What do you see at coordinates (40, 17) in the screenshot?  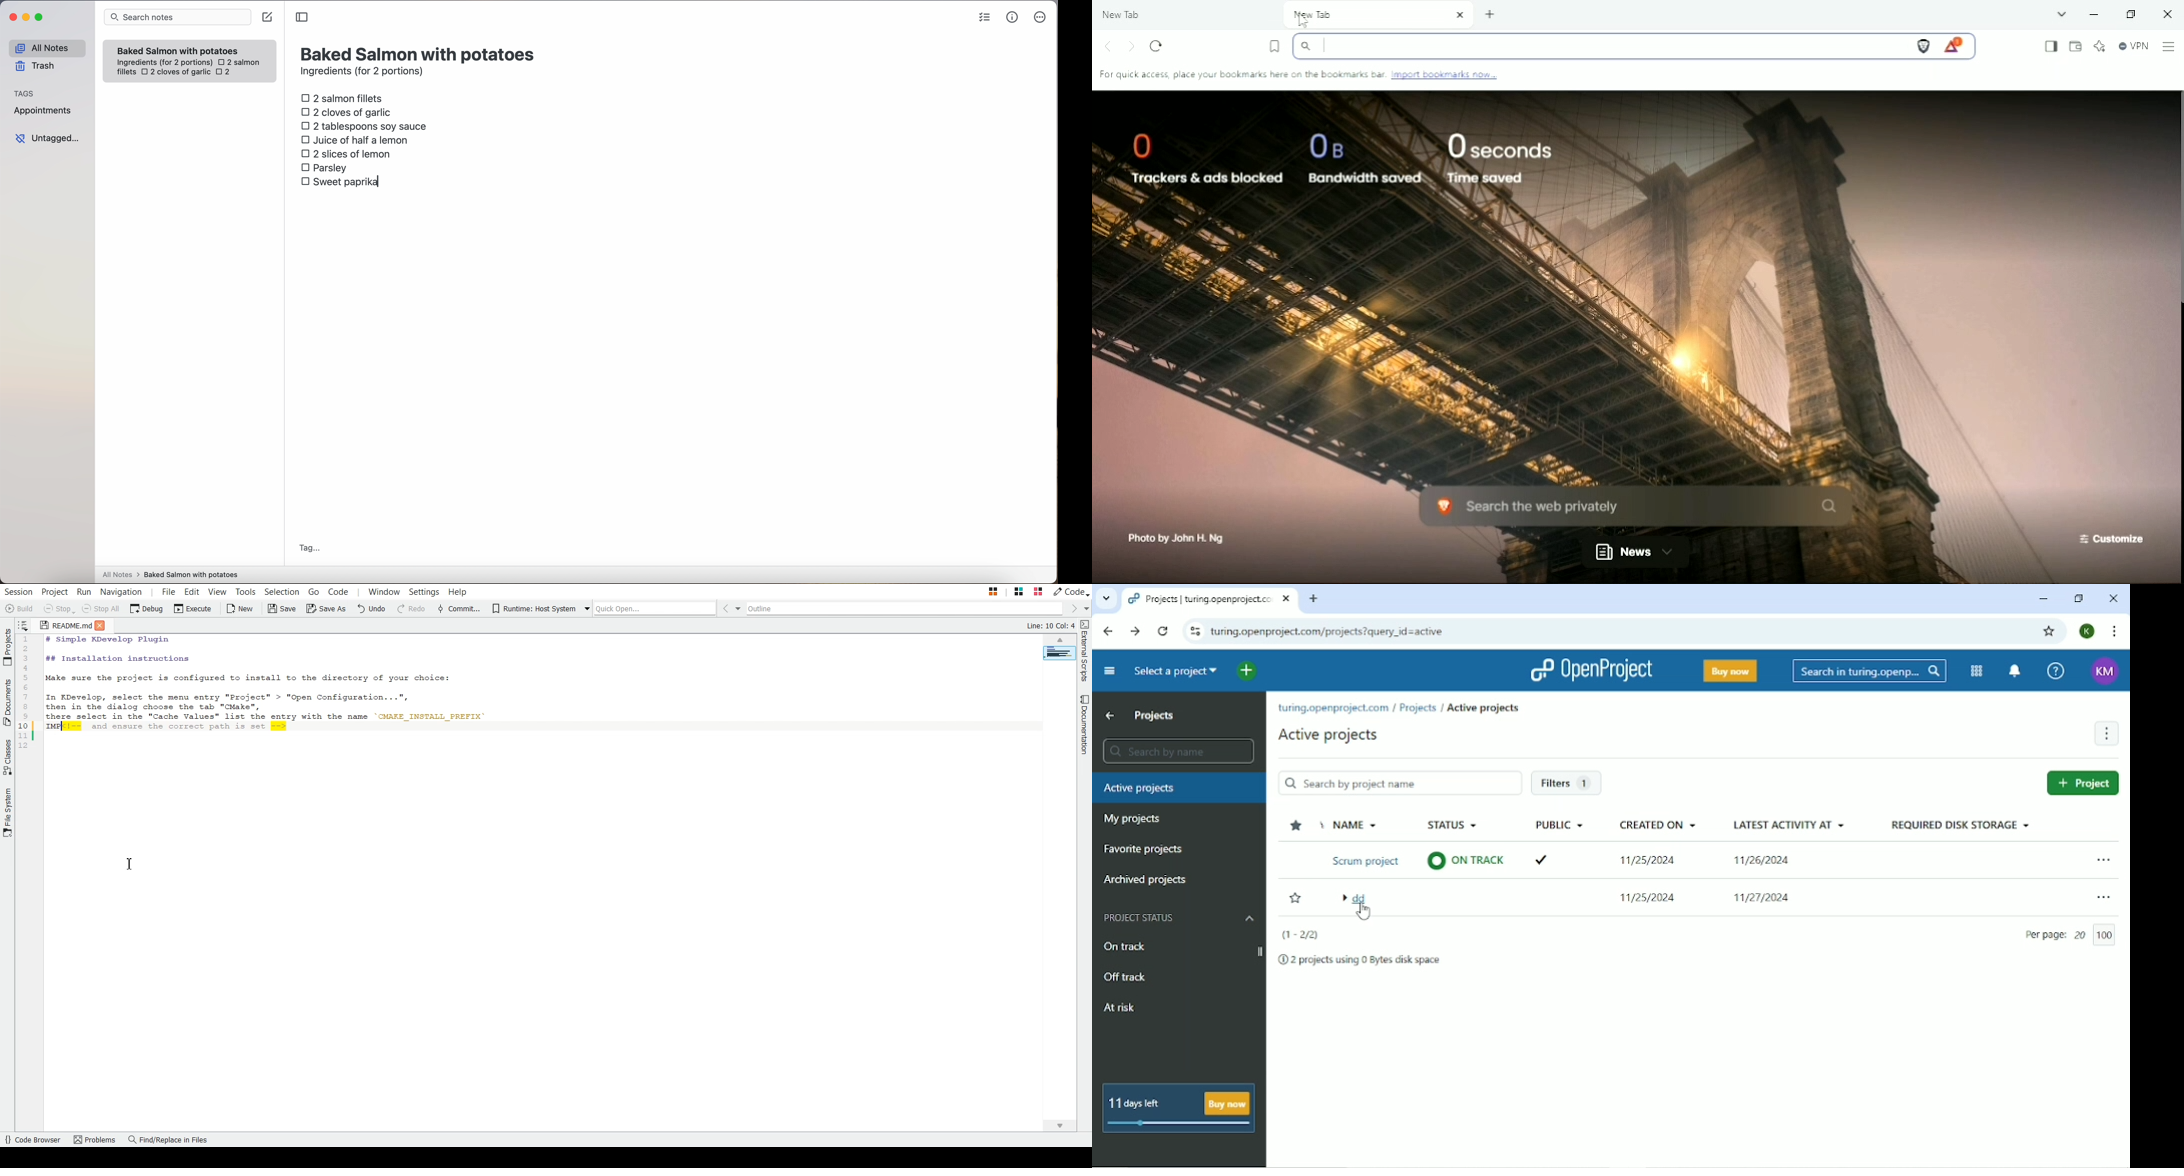 I see `maximize` at bounding box center [40, 17].